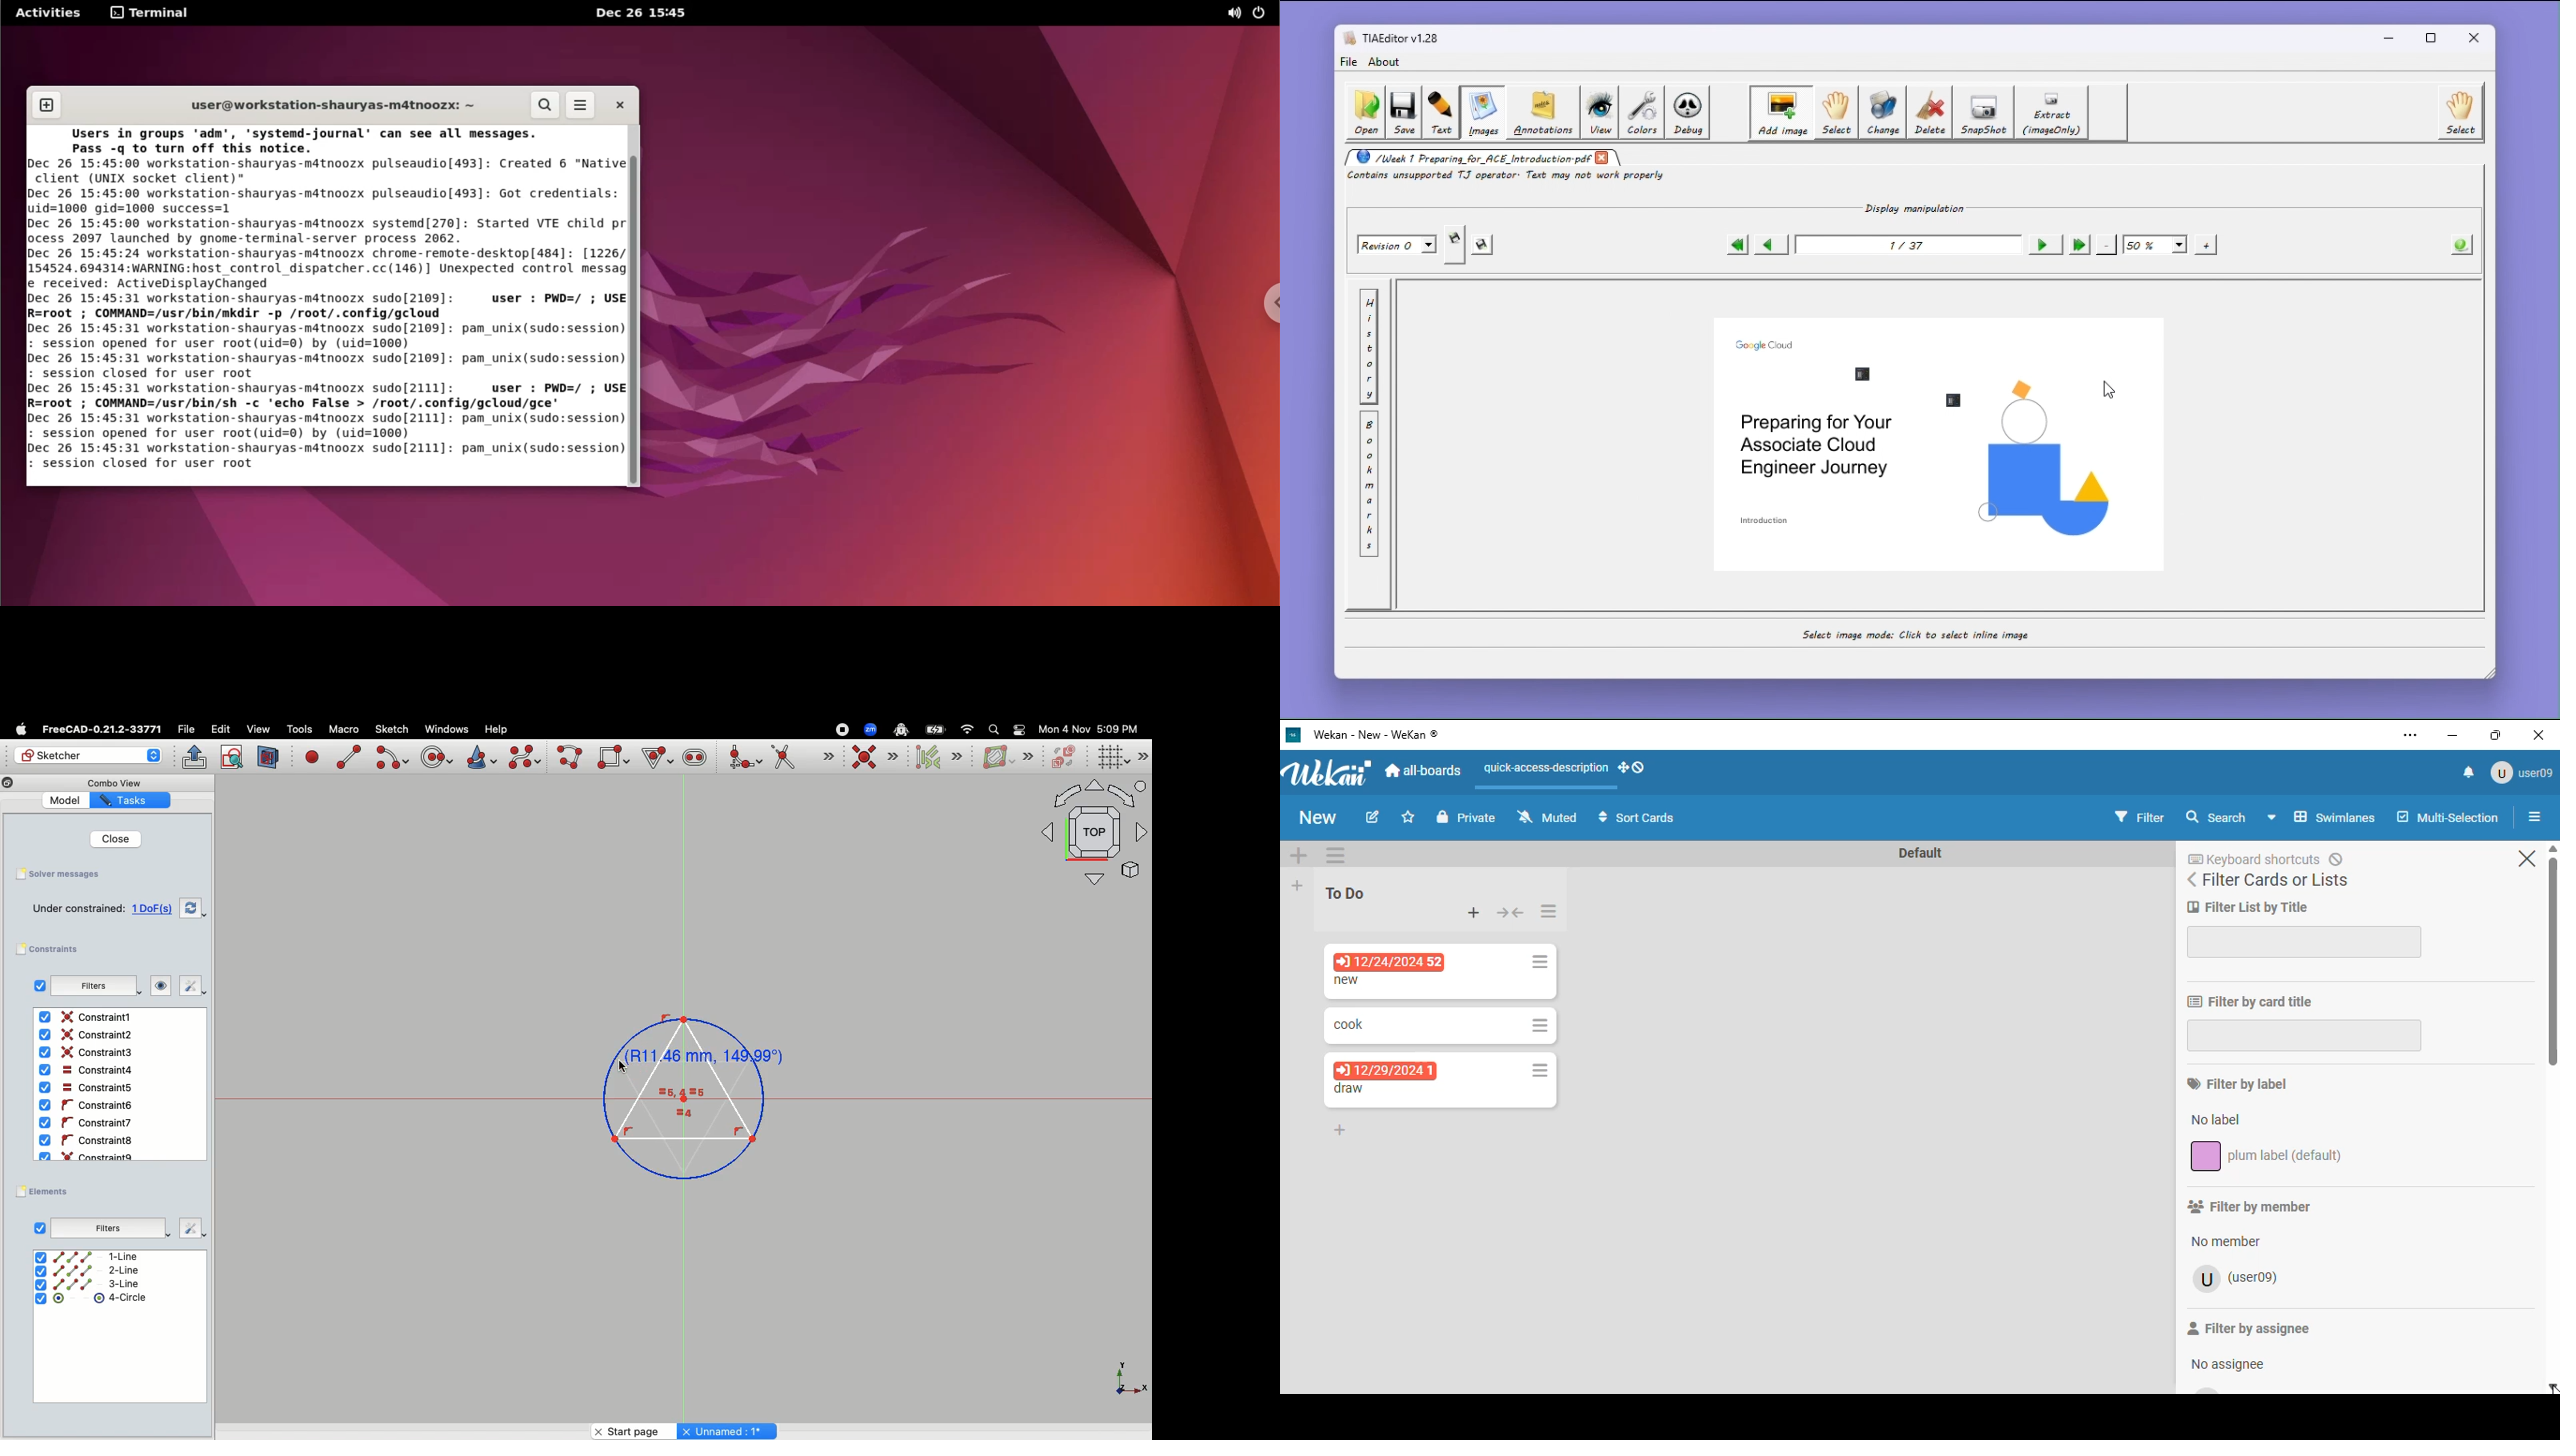 The width and height of the screenshot is (2576, 1456). I want to click on filter cards or lists, so click(2268, 880).